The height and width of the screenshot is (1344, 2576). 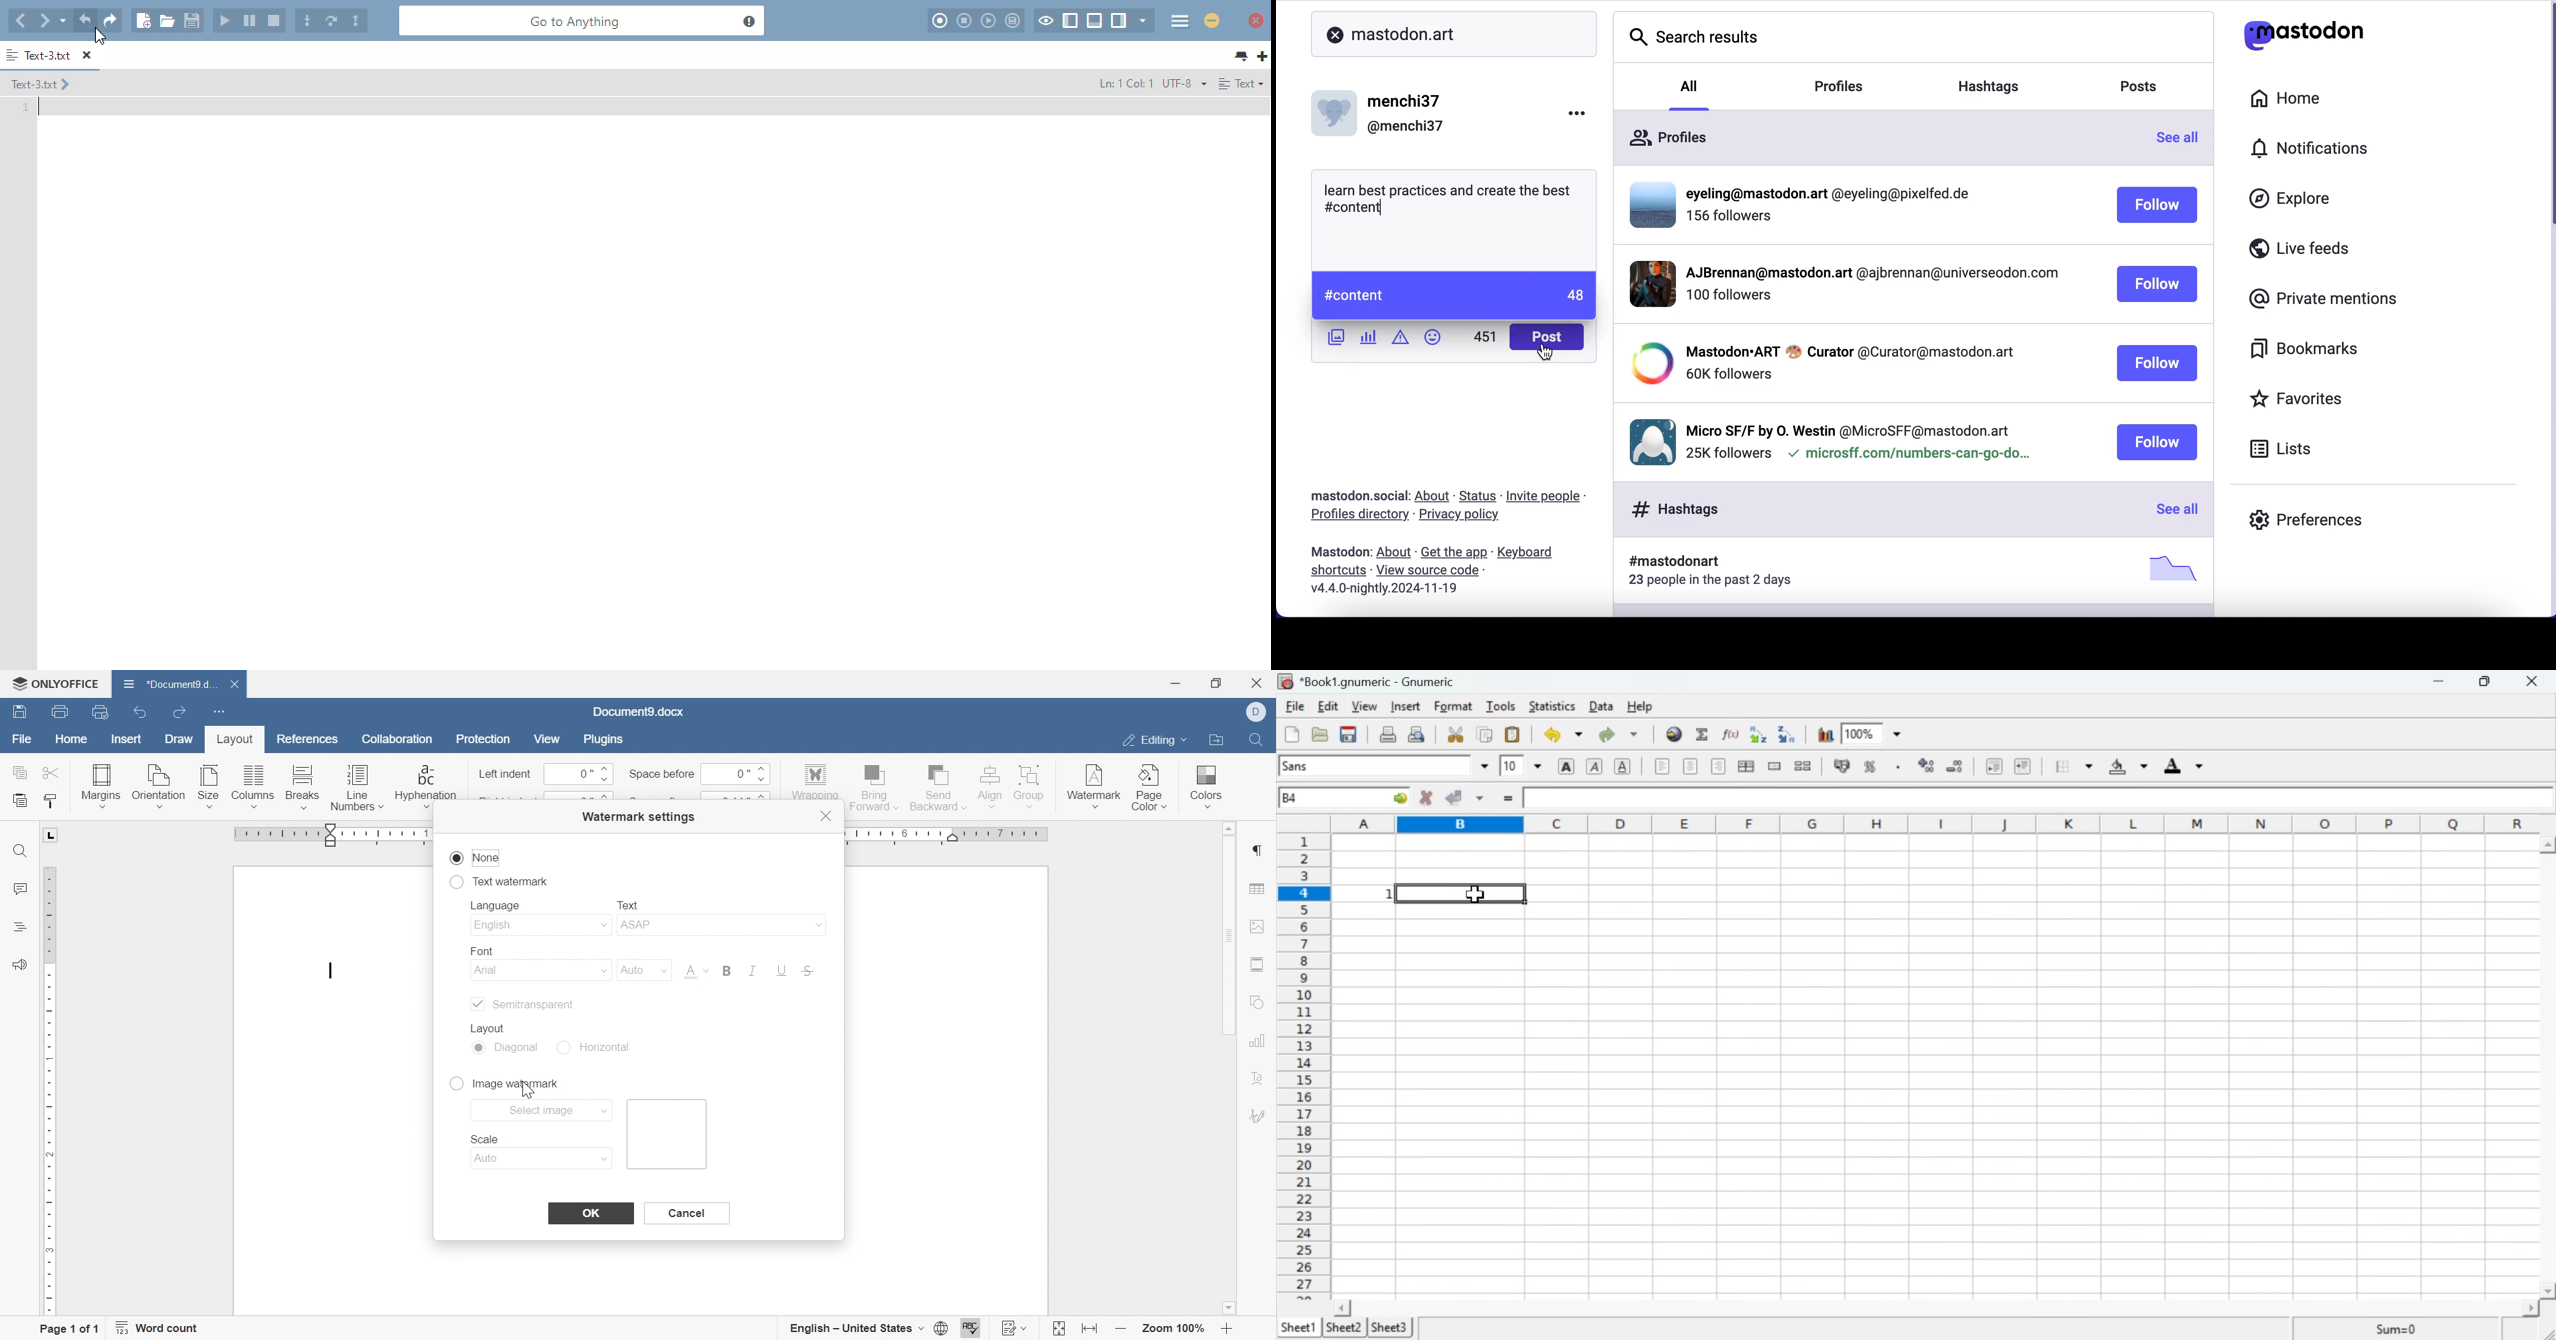 I want to click on Copy selection, so click(x=1485, y=733).